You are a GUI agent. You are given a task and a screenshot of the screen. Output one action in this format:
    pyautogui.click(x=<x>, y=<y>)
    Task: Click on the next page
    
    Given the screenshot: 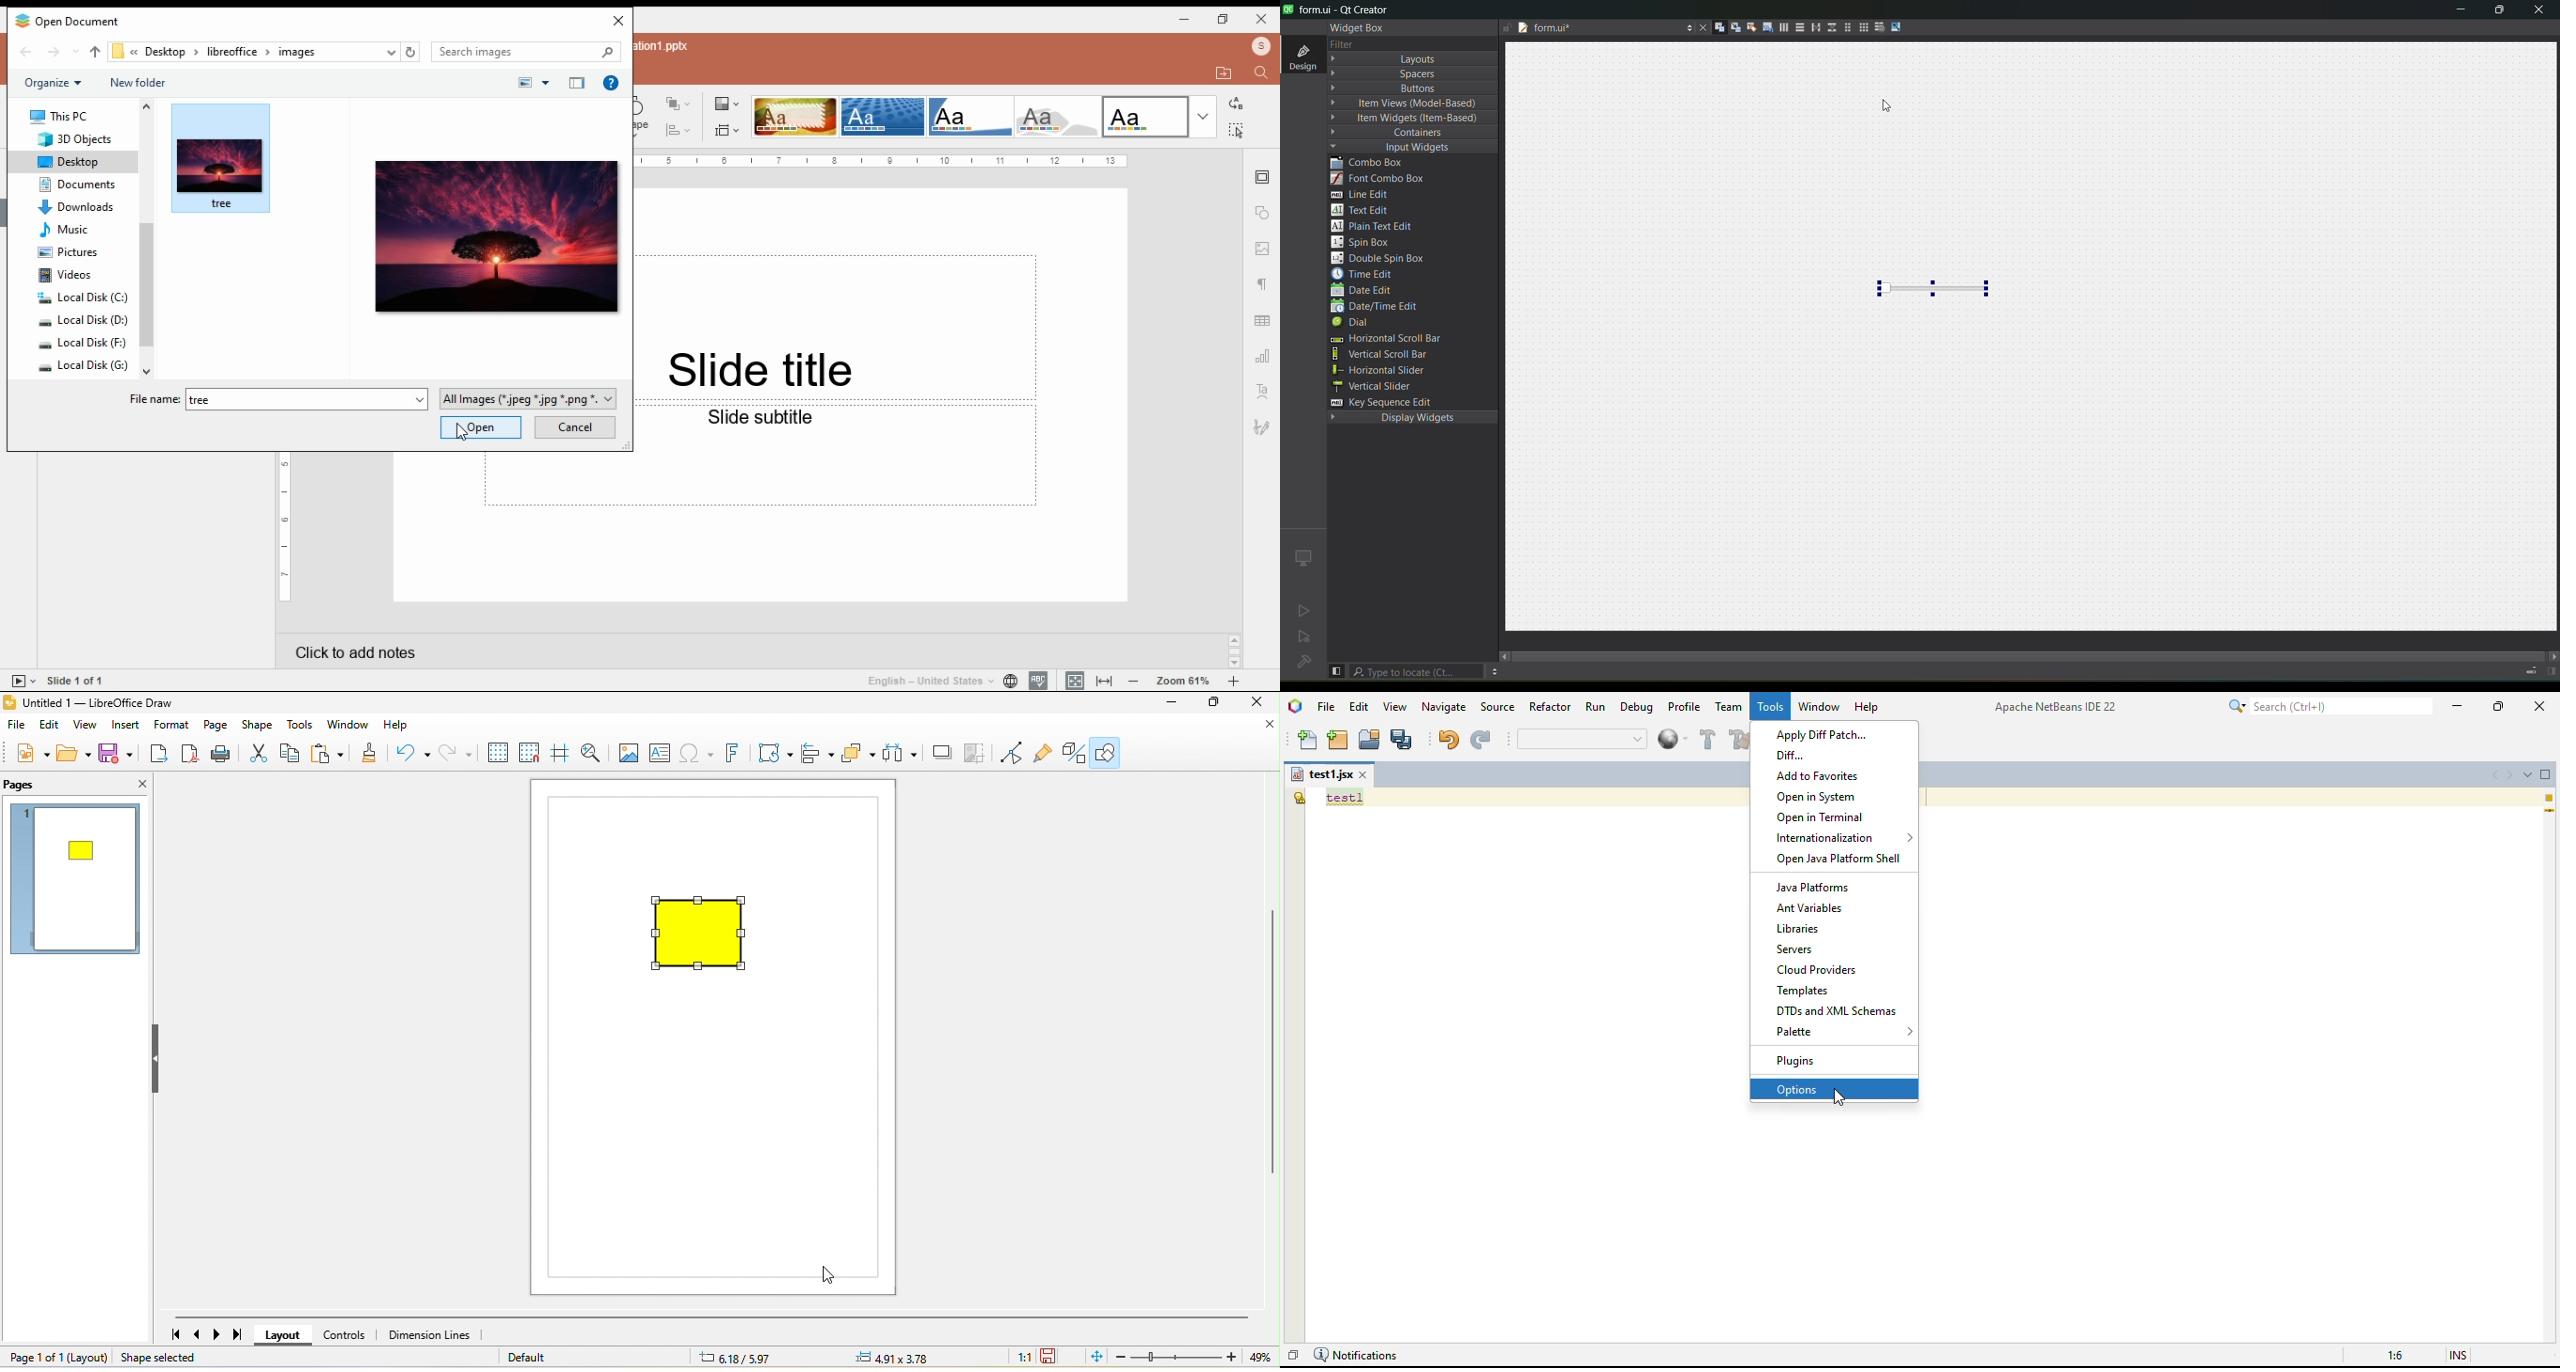 What is the action you would take?
    pyautogui.click(x=220, y=1335)
    